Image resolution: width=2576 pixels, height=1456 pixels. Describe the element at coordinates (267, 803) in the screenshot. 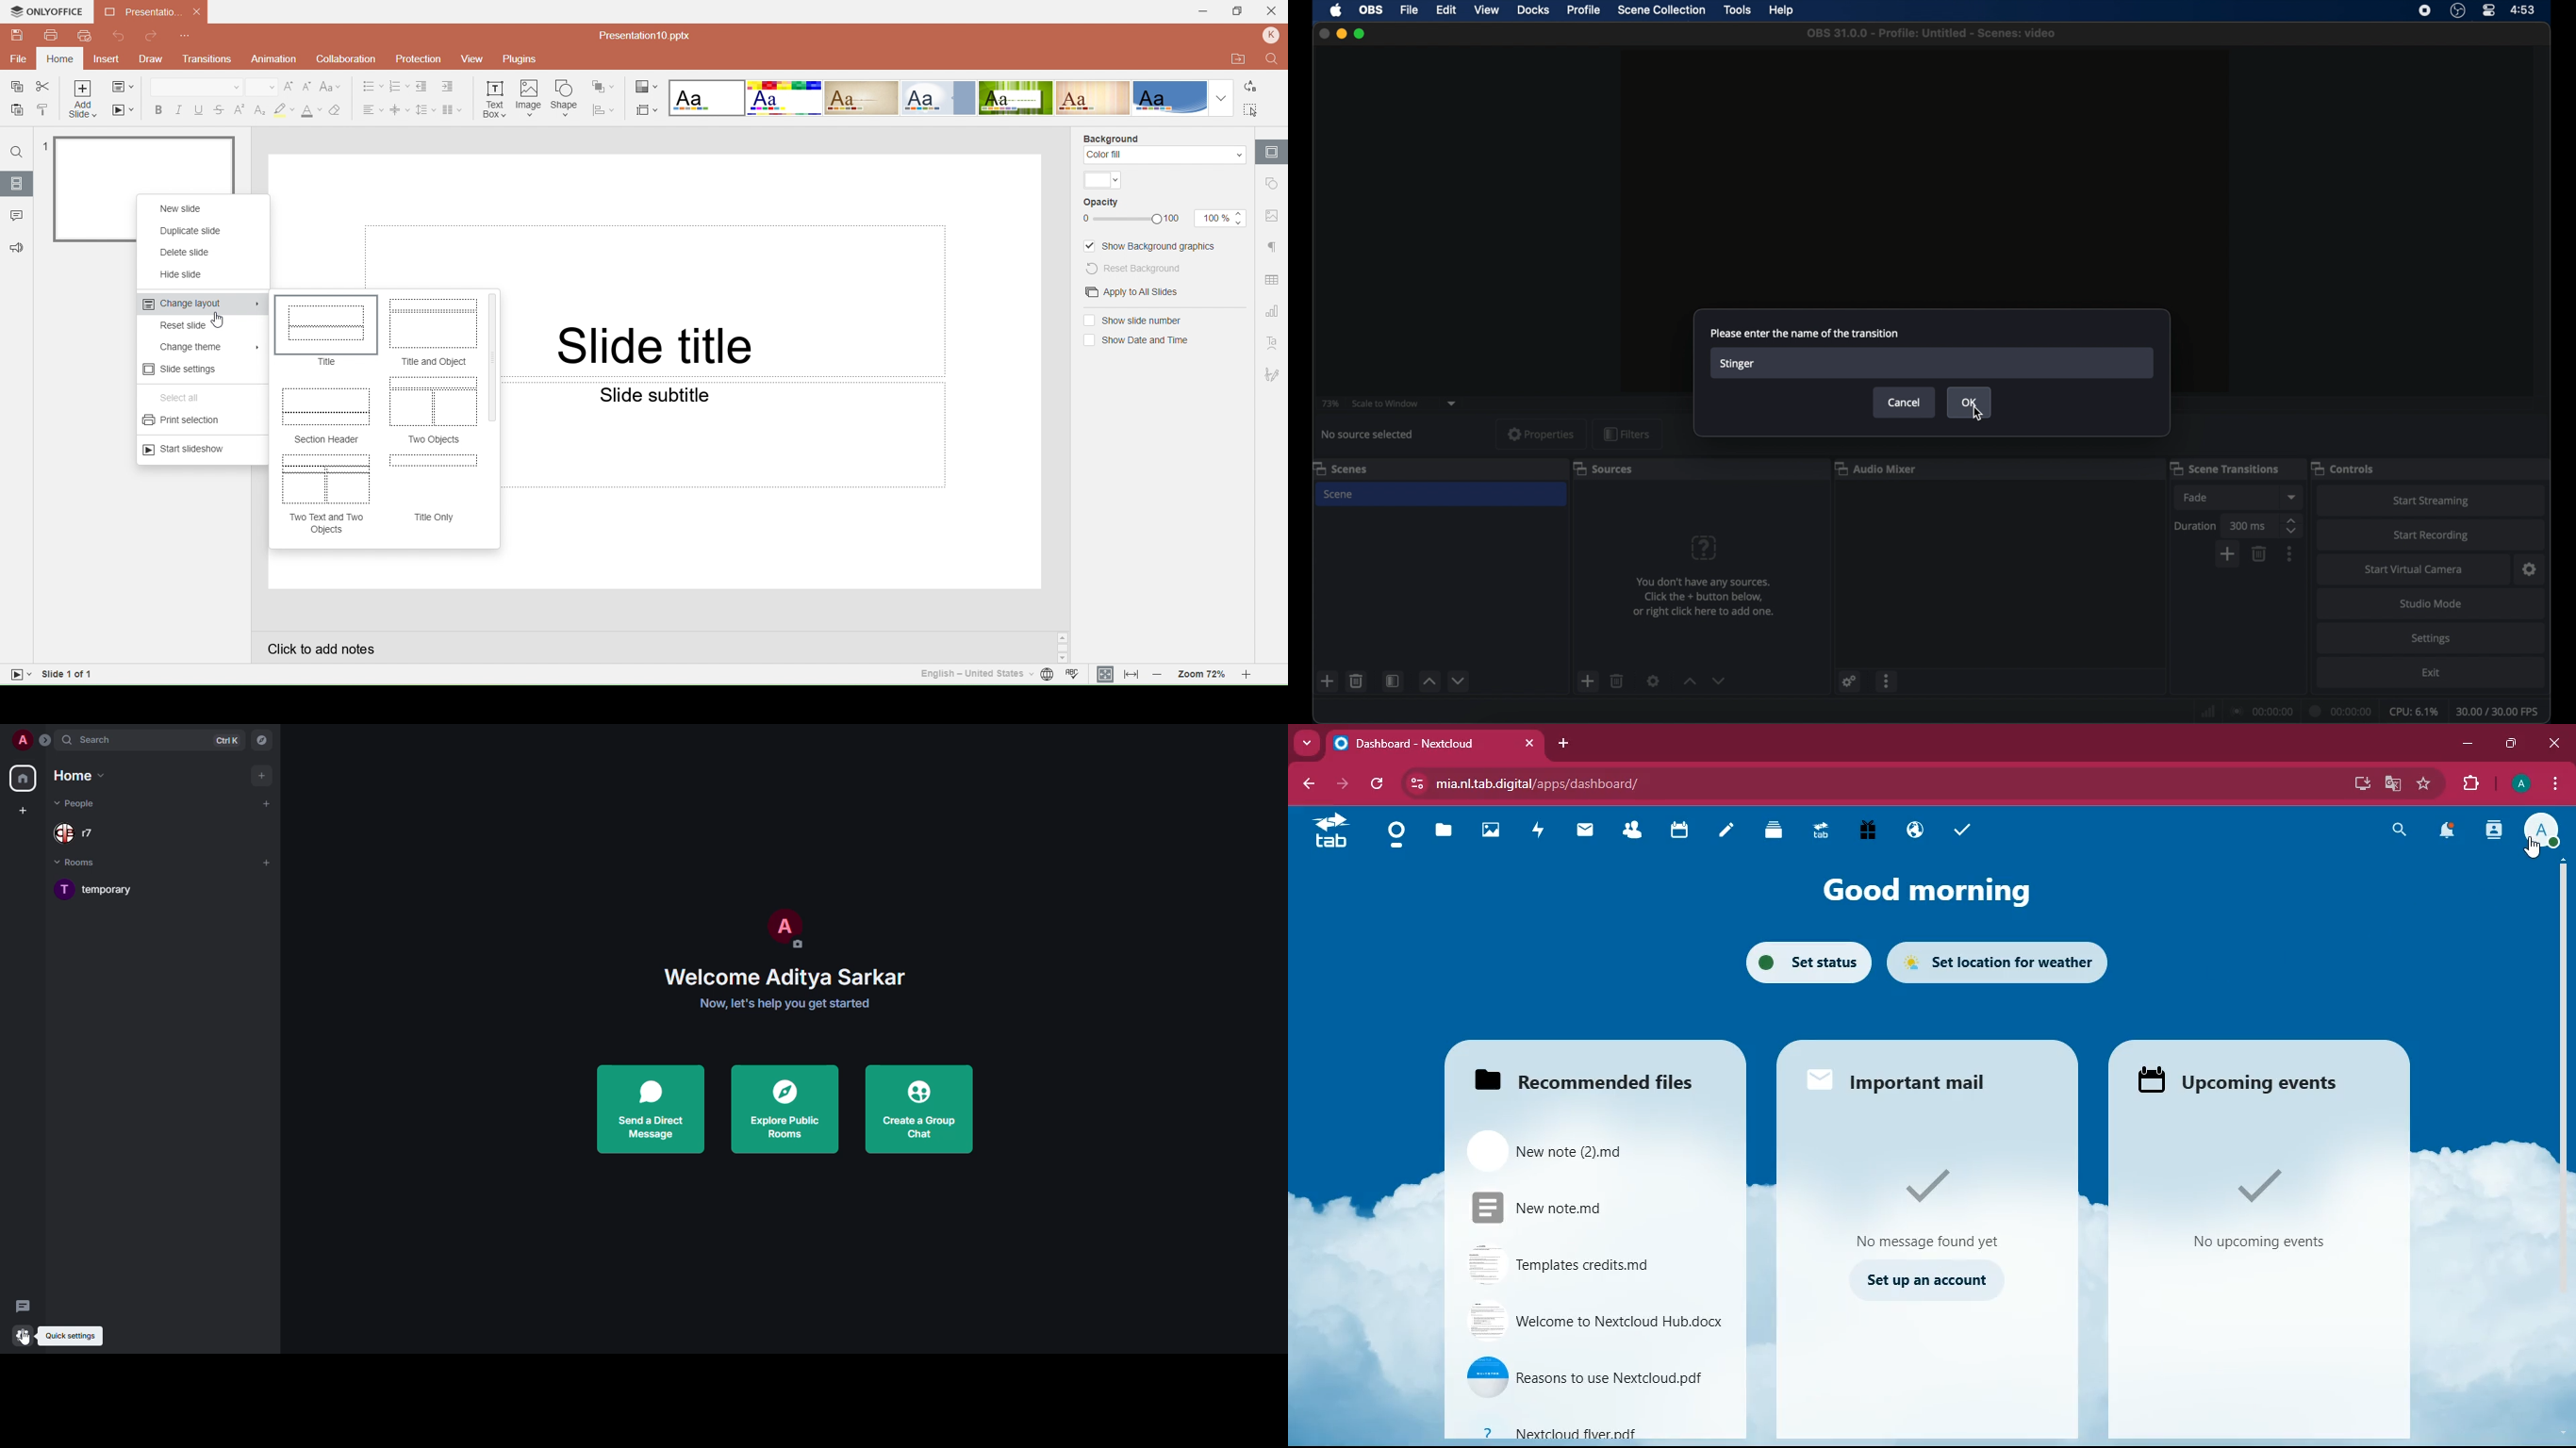

I see `add` at that location.